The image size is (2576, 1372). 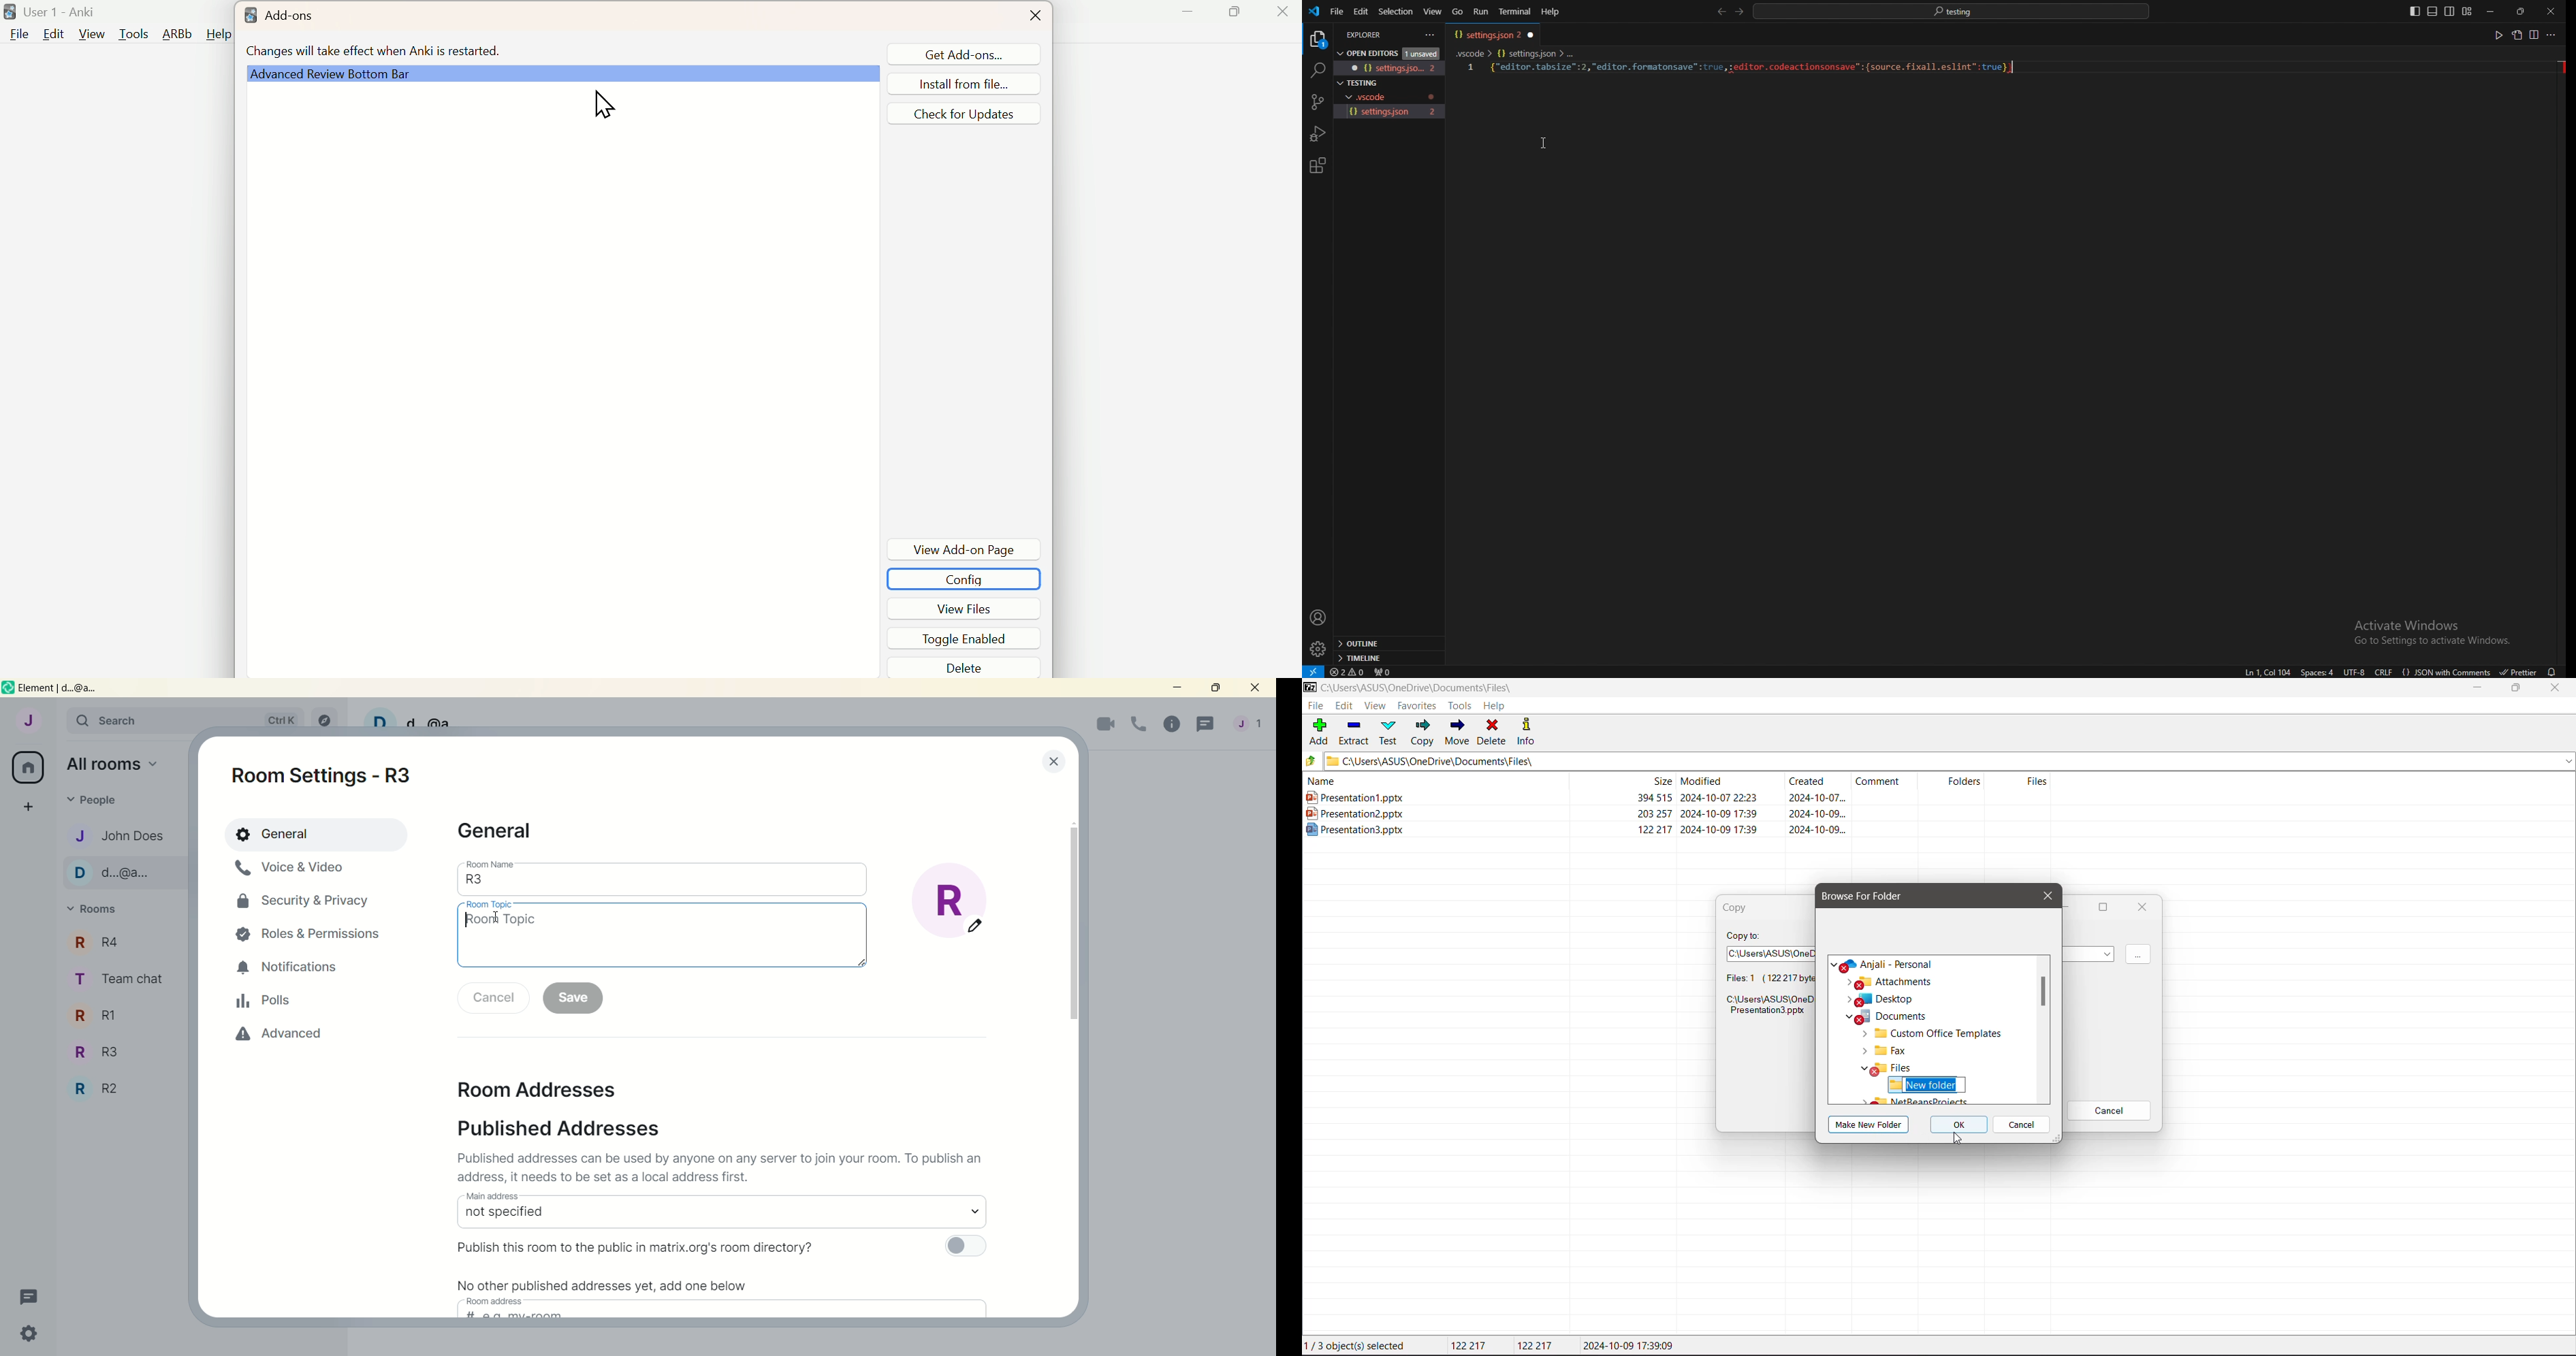 What do you see at coordinates (2477, 688) in the screenshot?
I see `Minimize` at bounding box center [2477, 688].